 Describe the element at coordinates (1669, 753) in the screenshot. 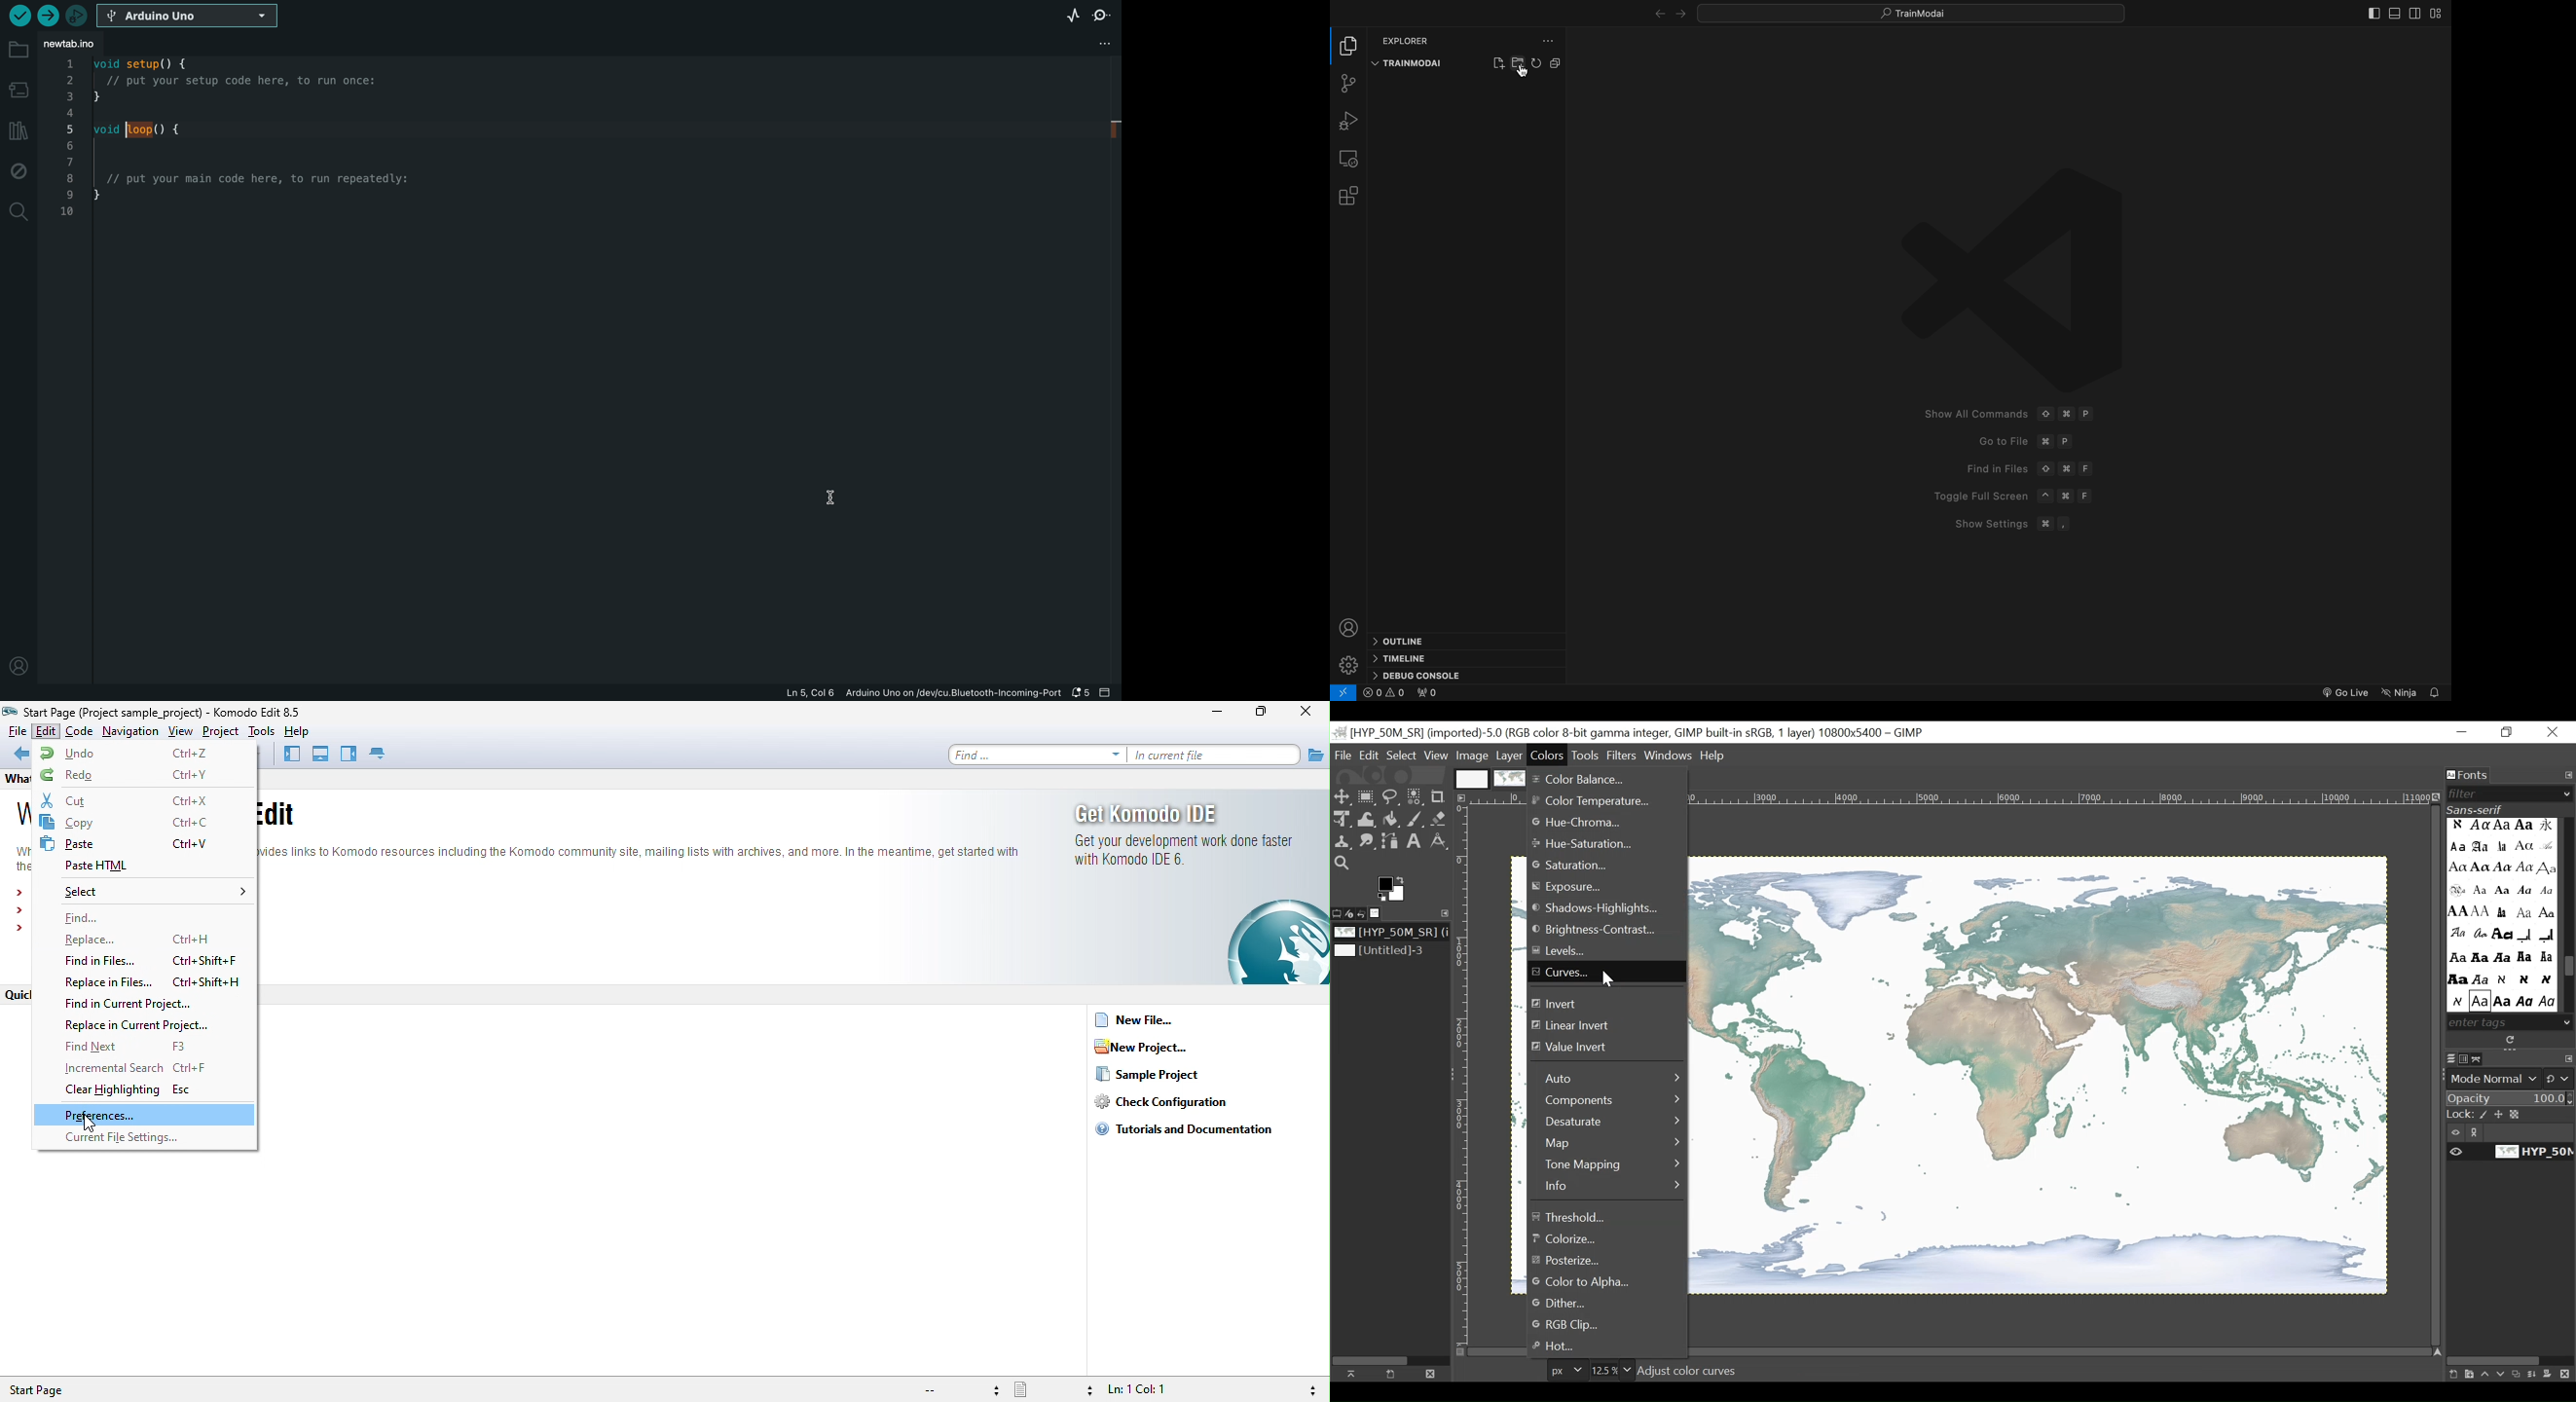

I see `Windows` at that location.